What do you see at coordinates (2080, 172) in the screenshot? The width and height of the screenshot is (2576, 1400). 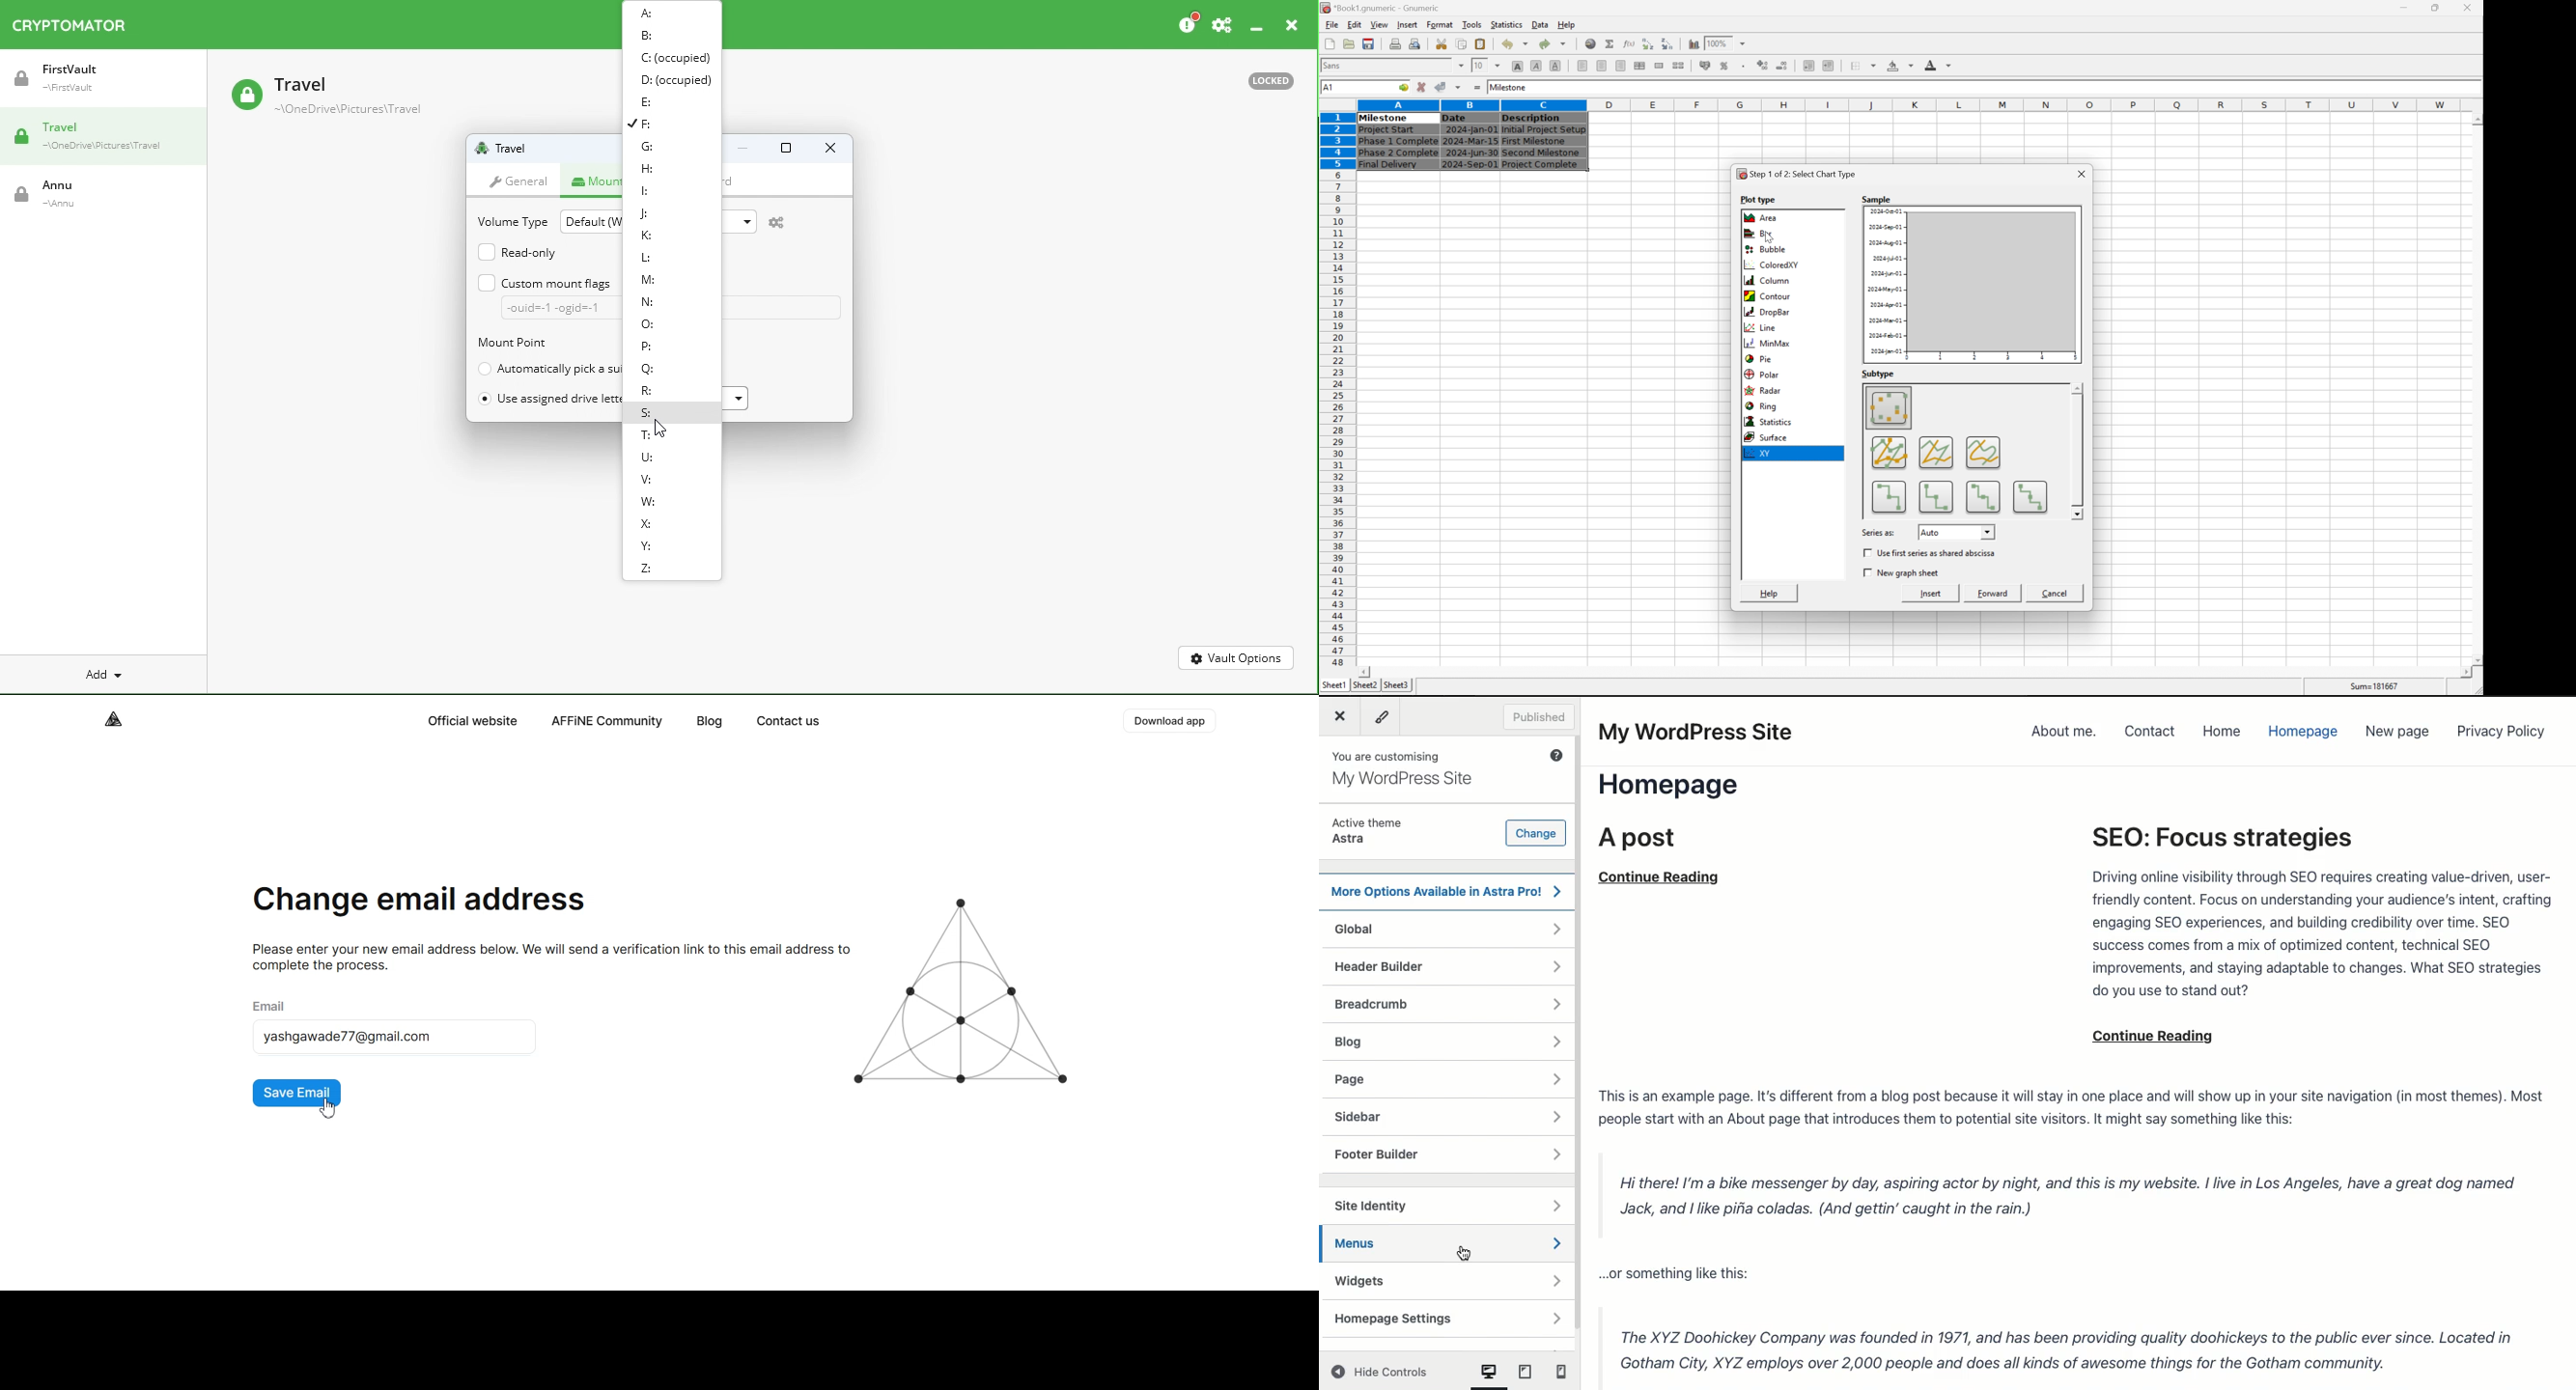 I see `close` at bounding box center [2080, 172].